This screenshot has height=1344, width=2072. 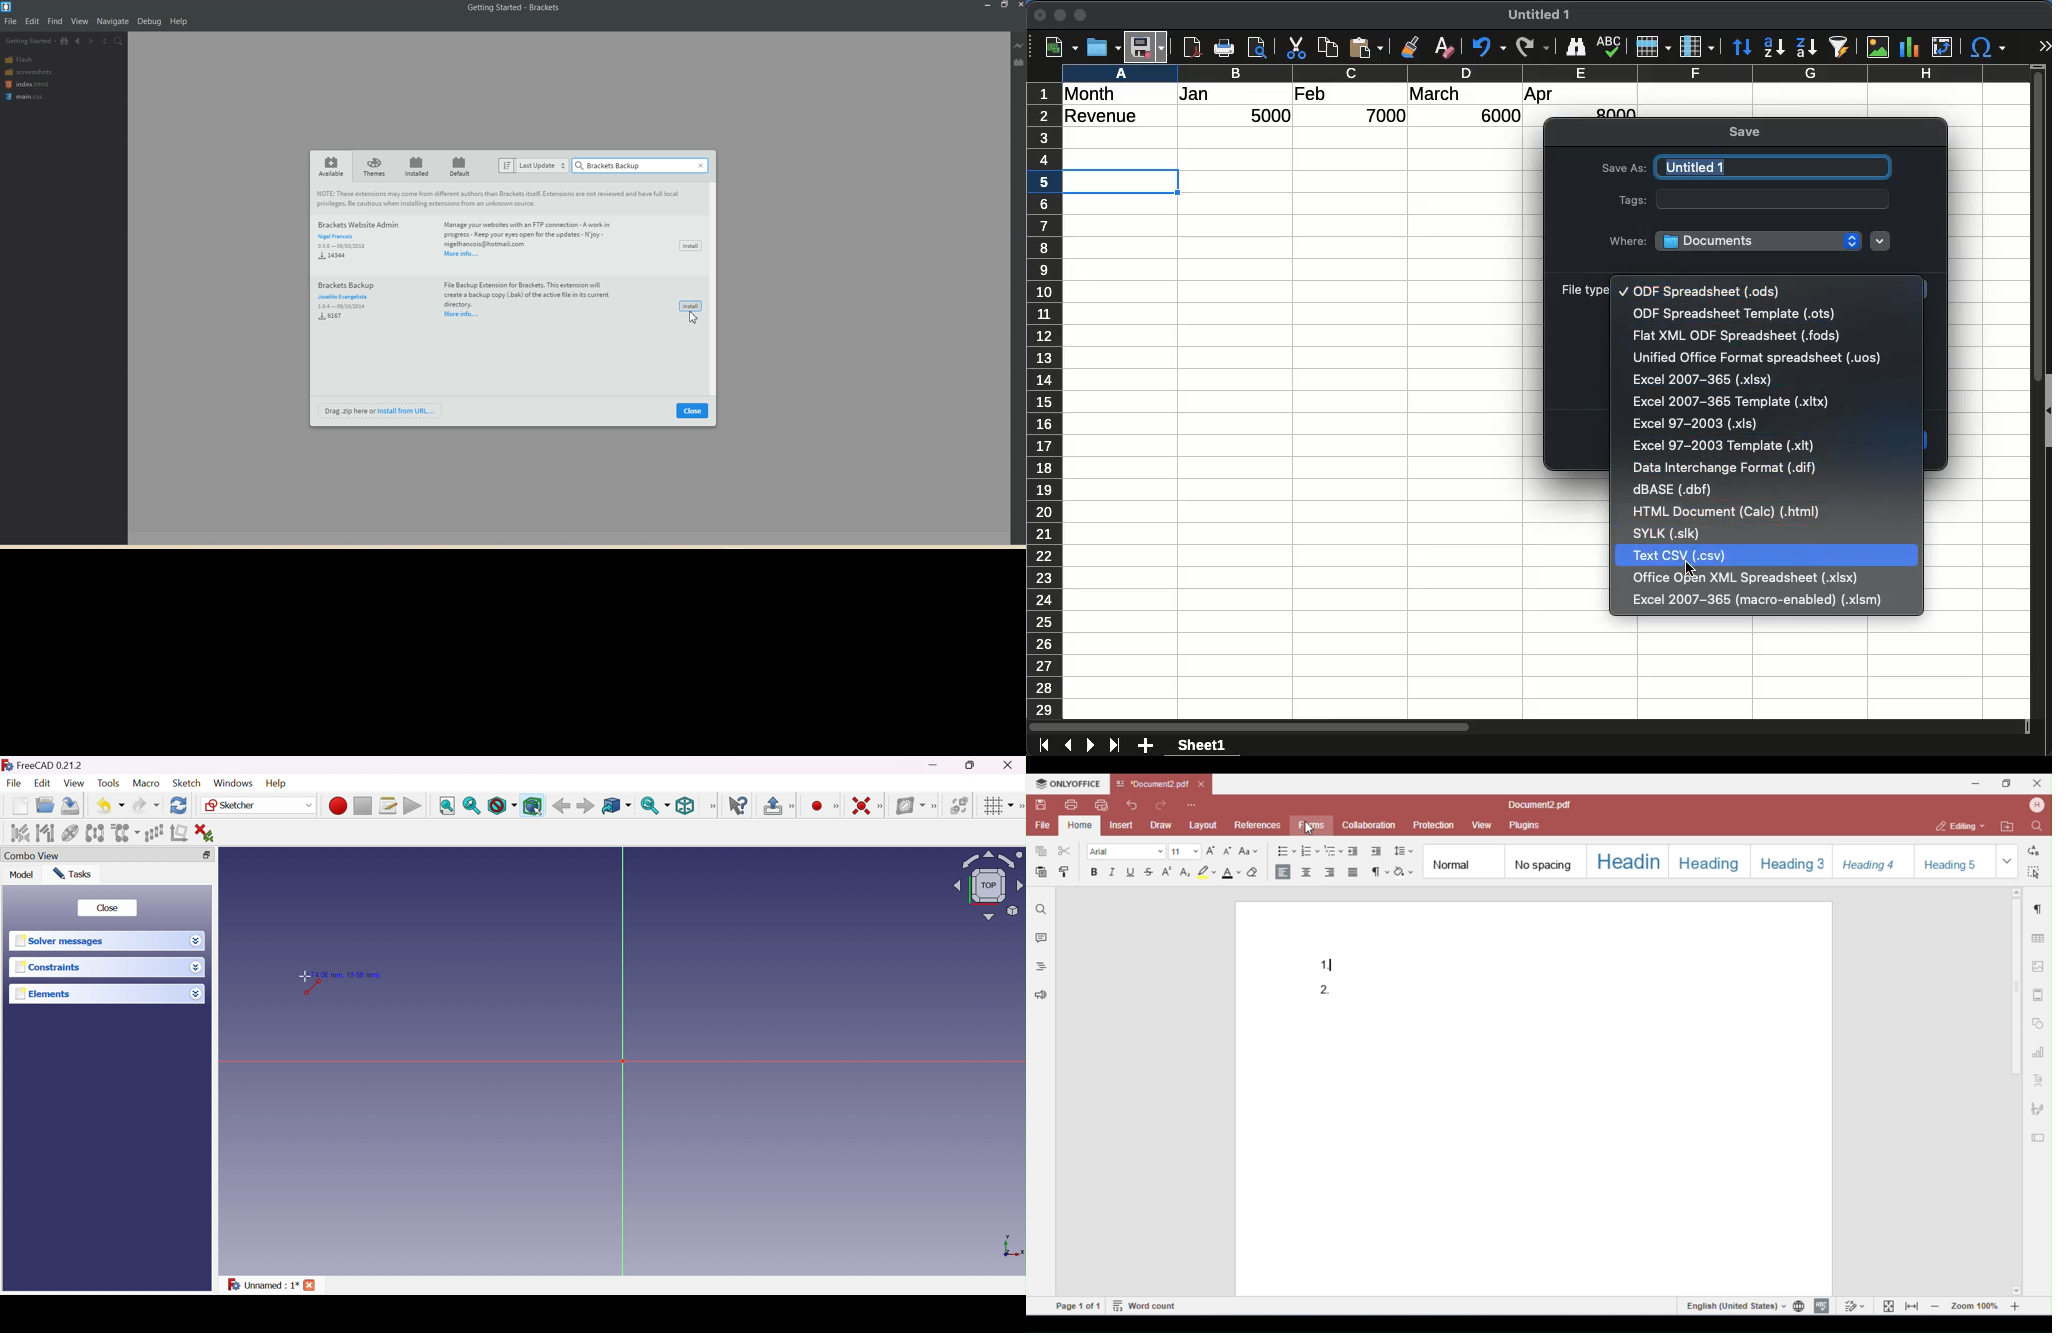 I want to click on paste, so click(x=1368, y=48).